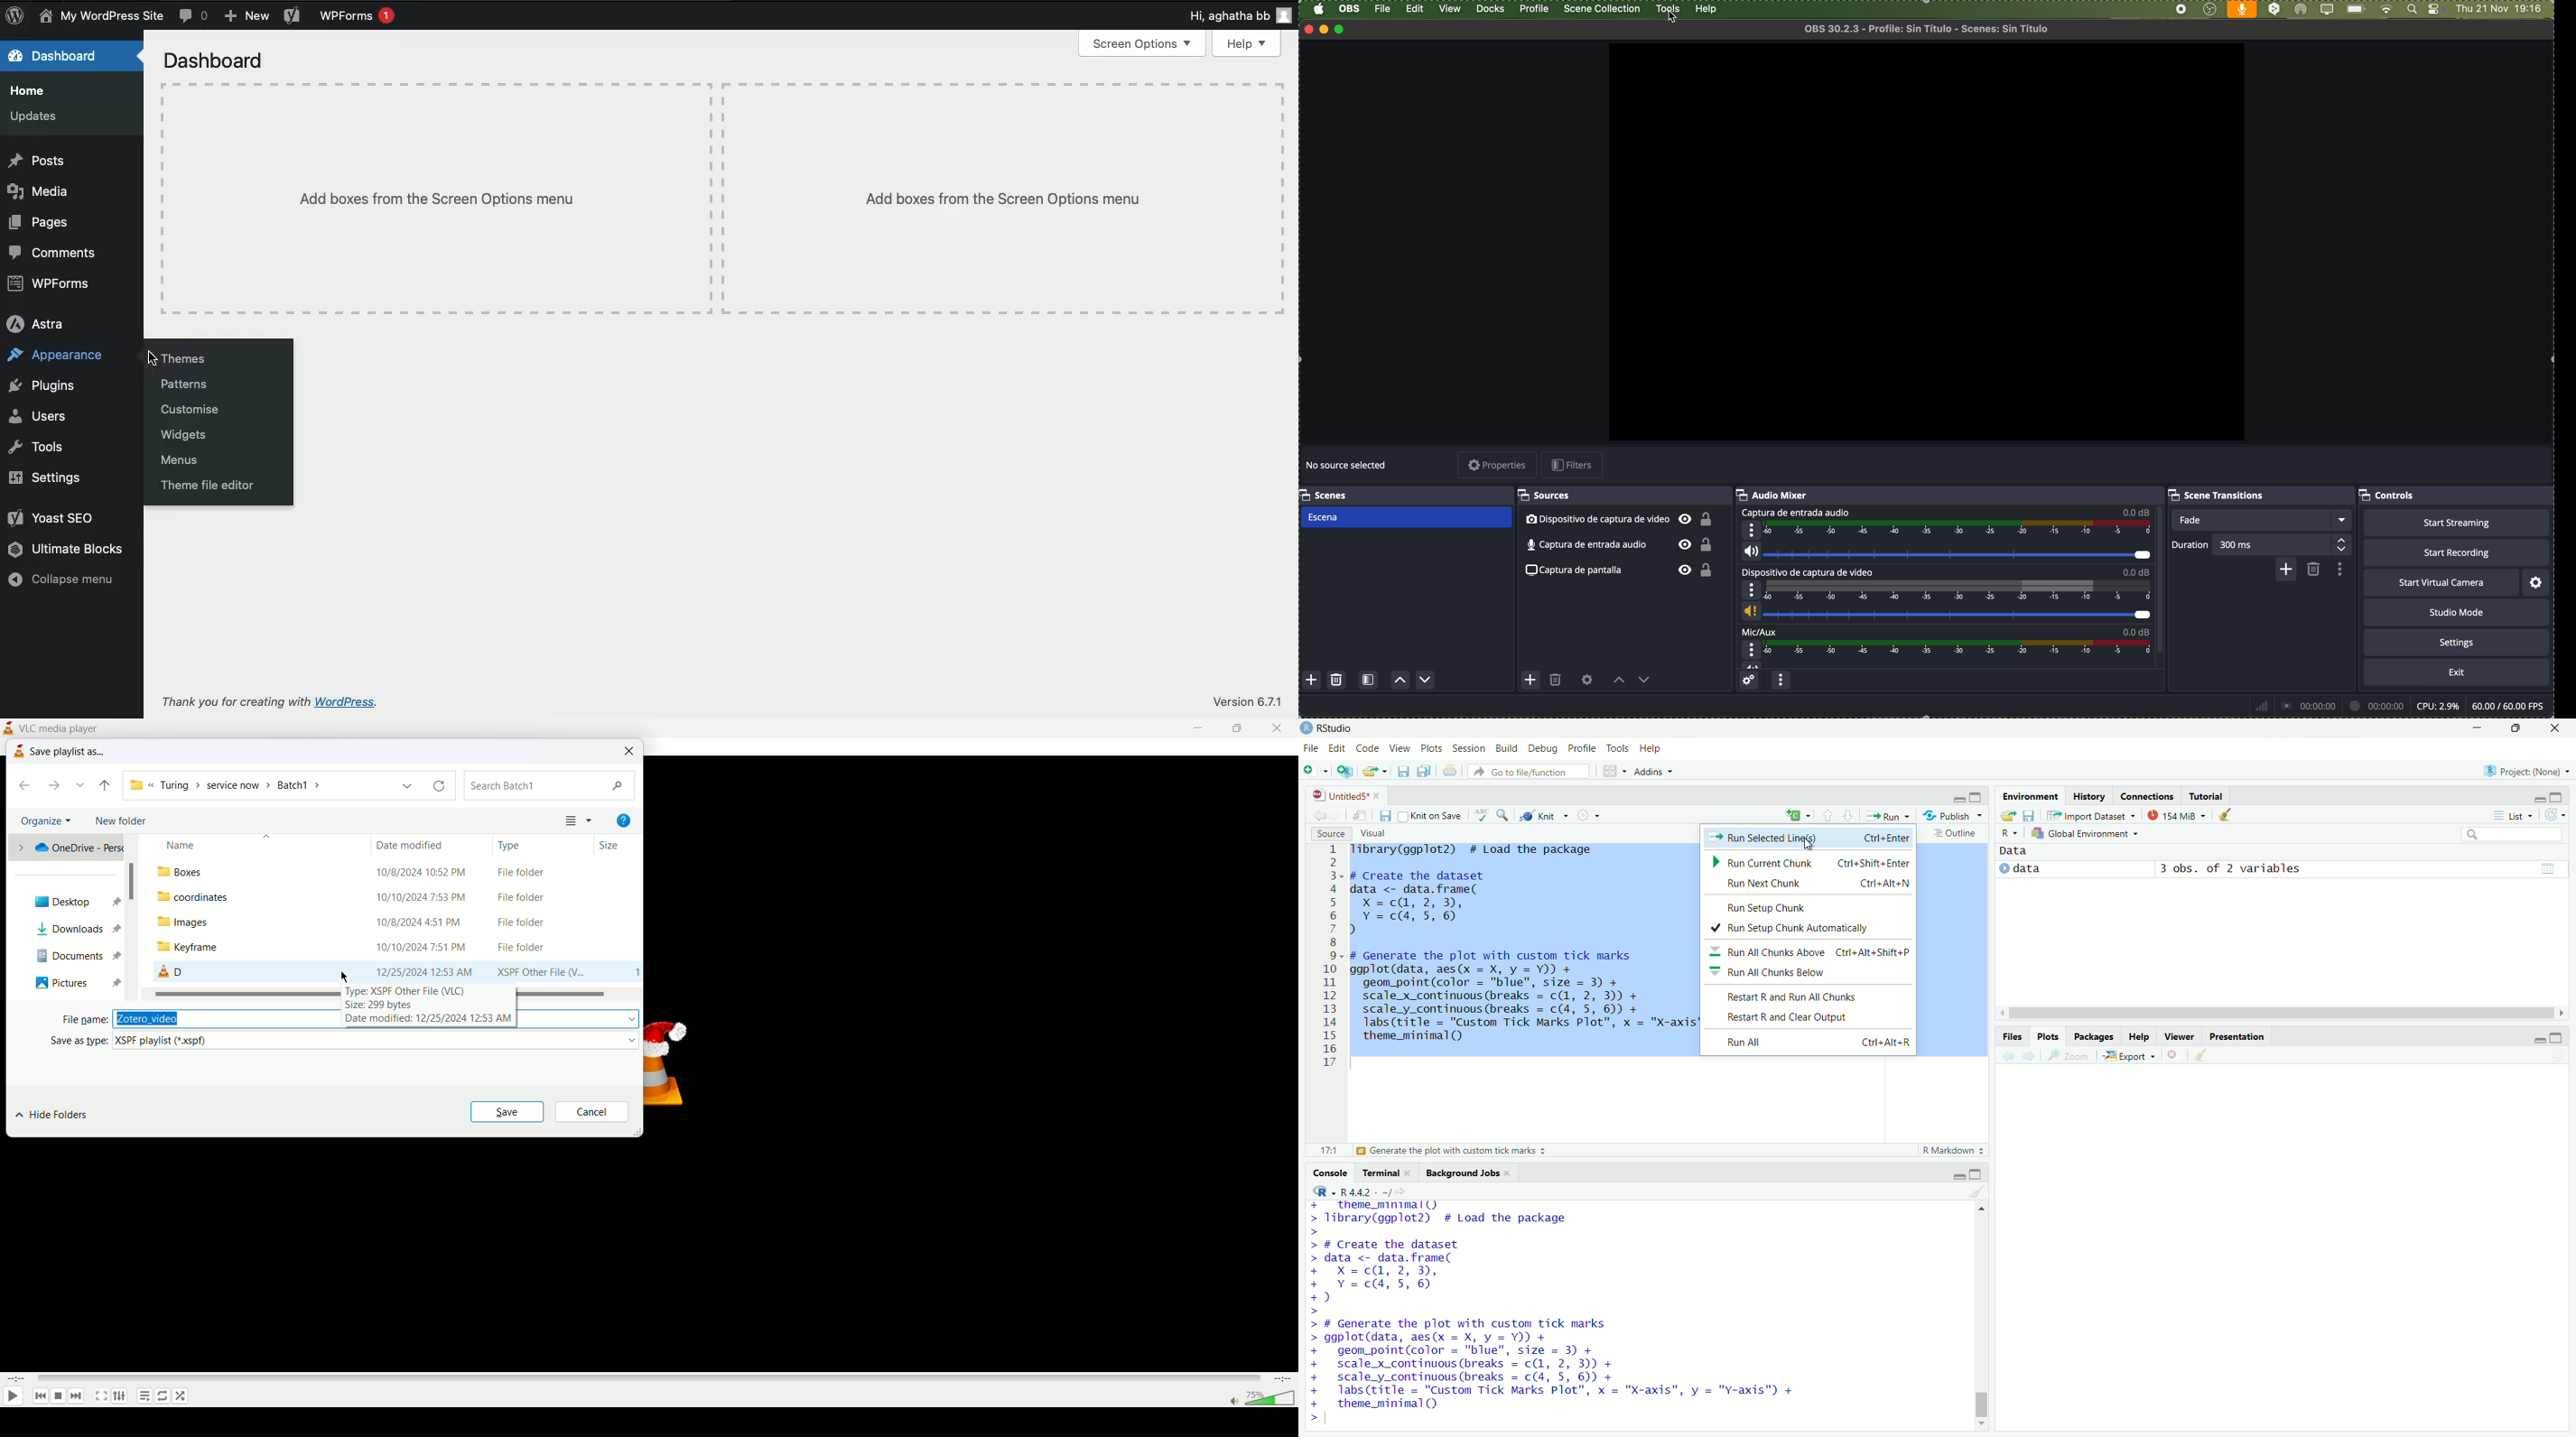  I want to click on knit, so click(1545, 816).